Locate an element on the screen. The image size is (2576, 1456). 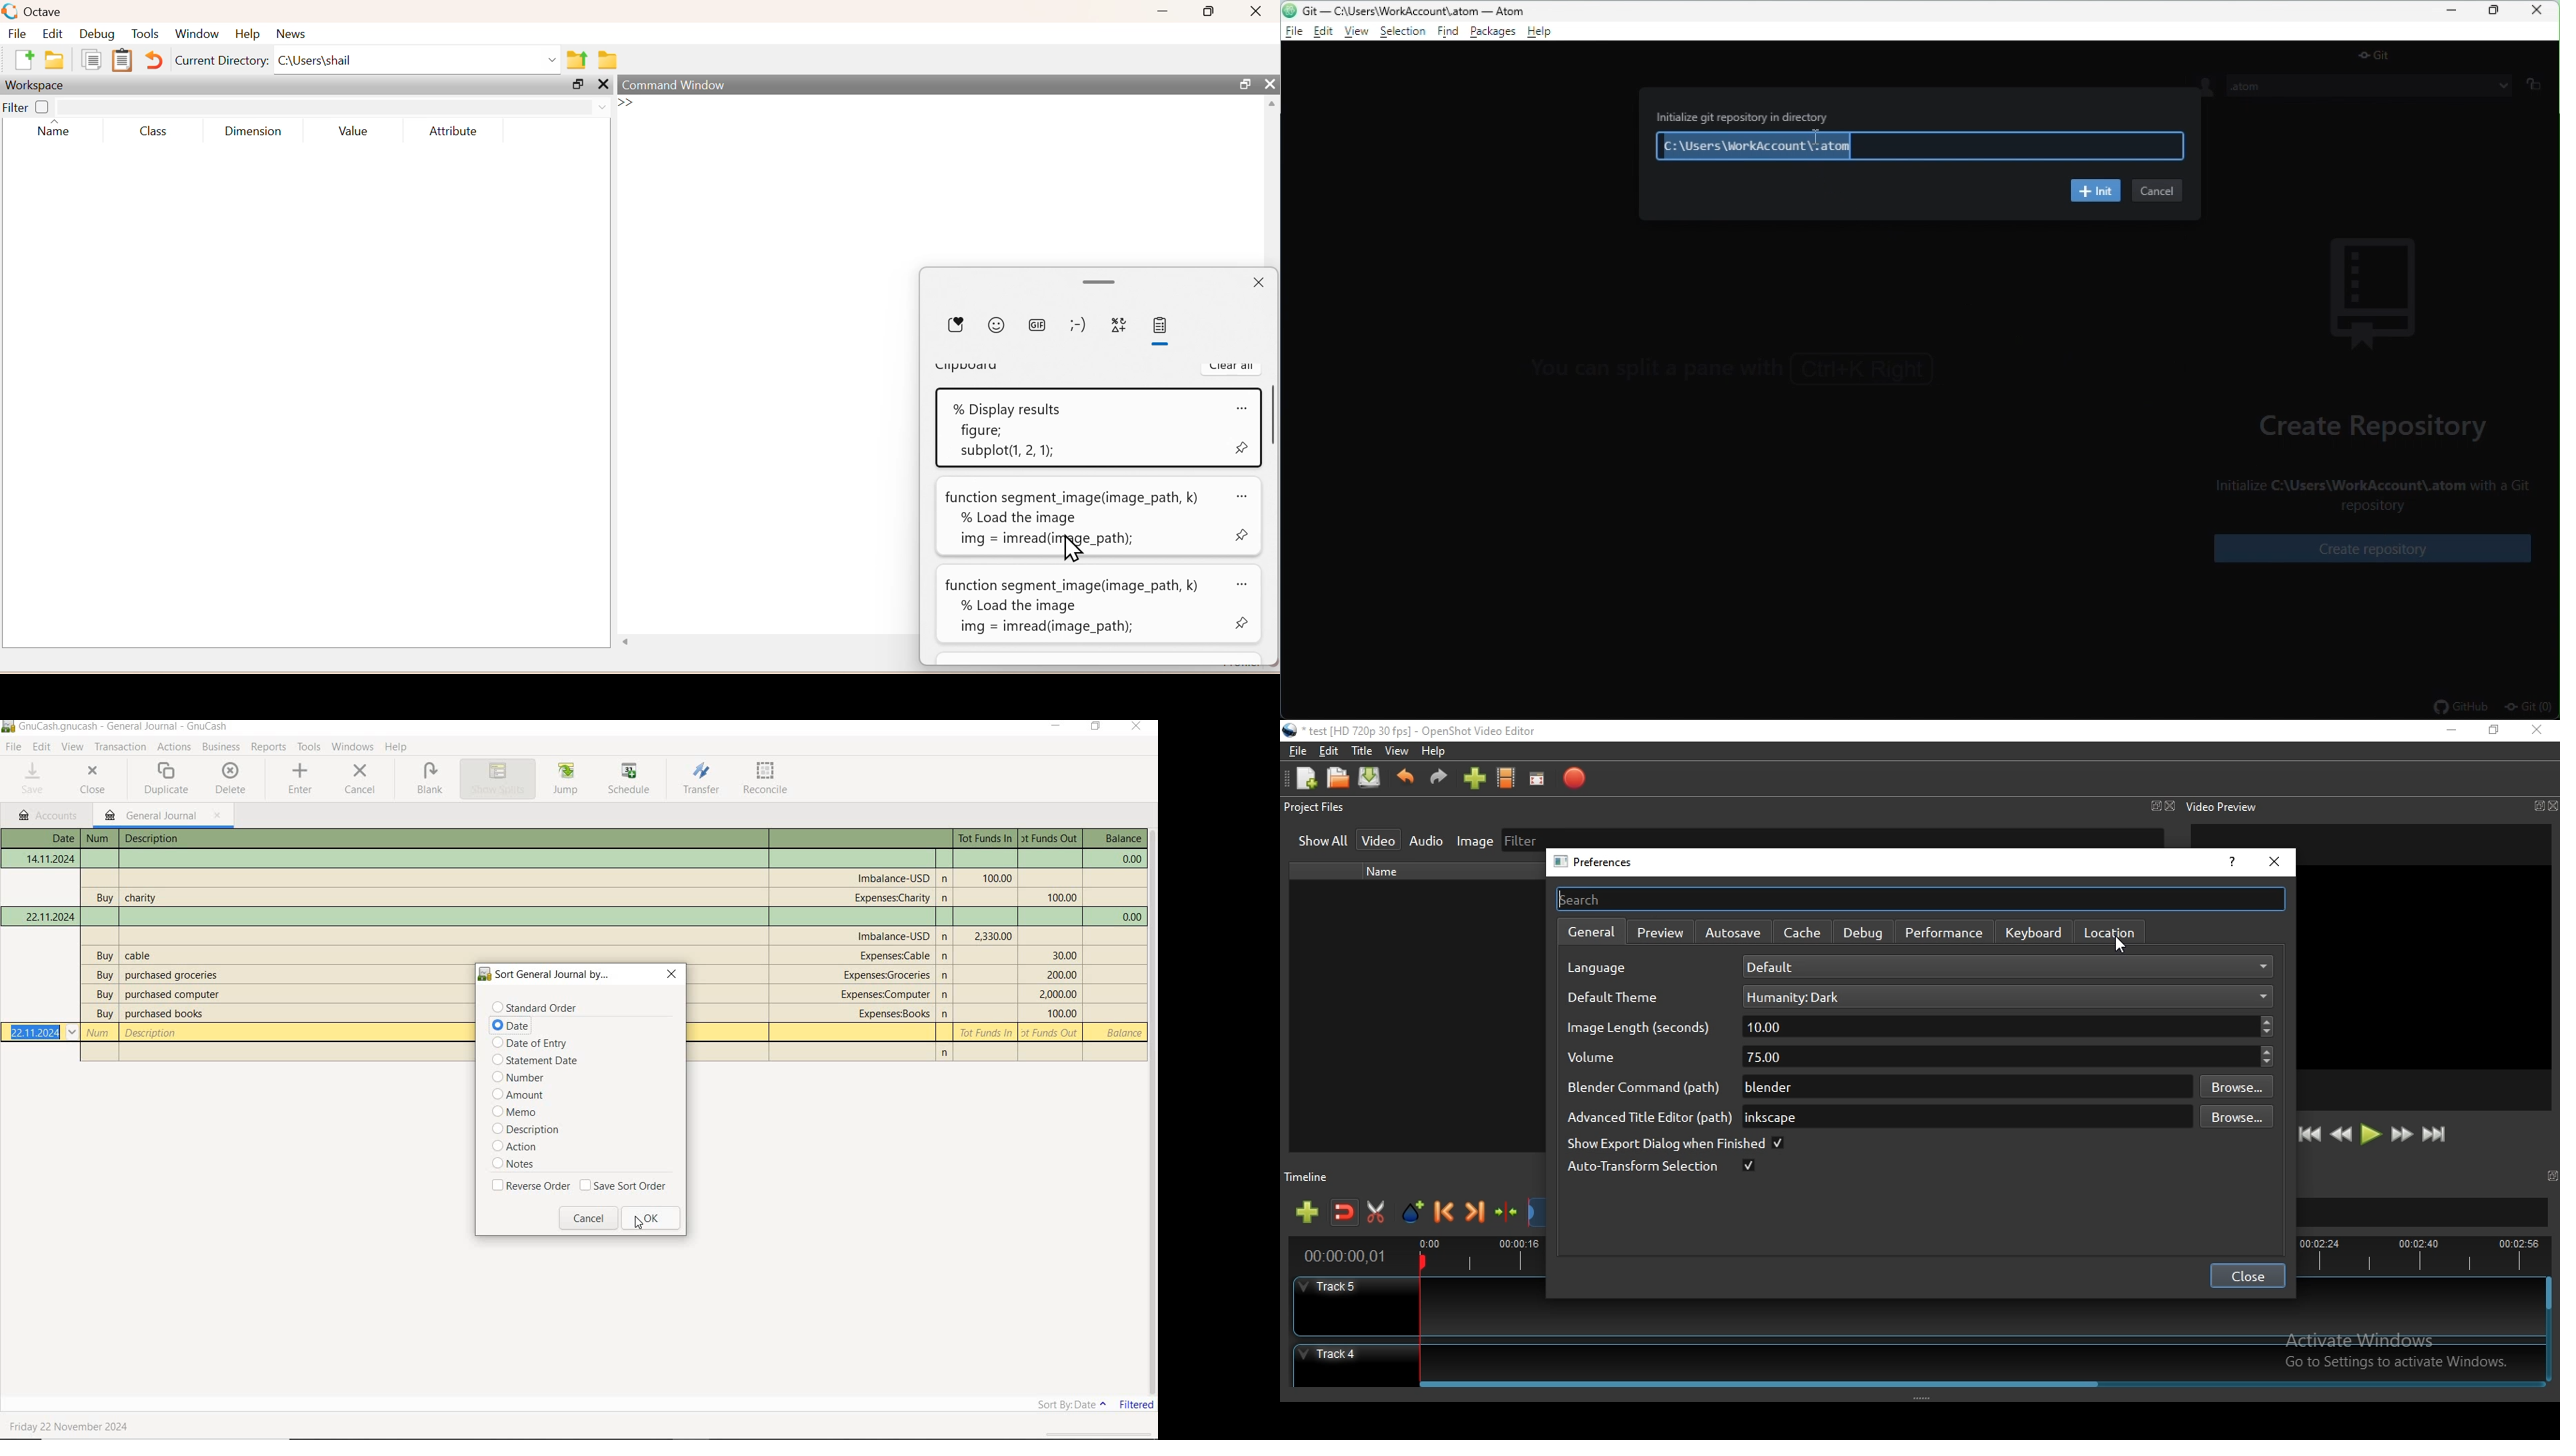
adjust window is located at coordinates (2177, 984).